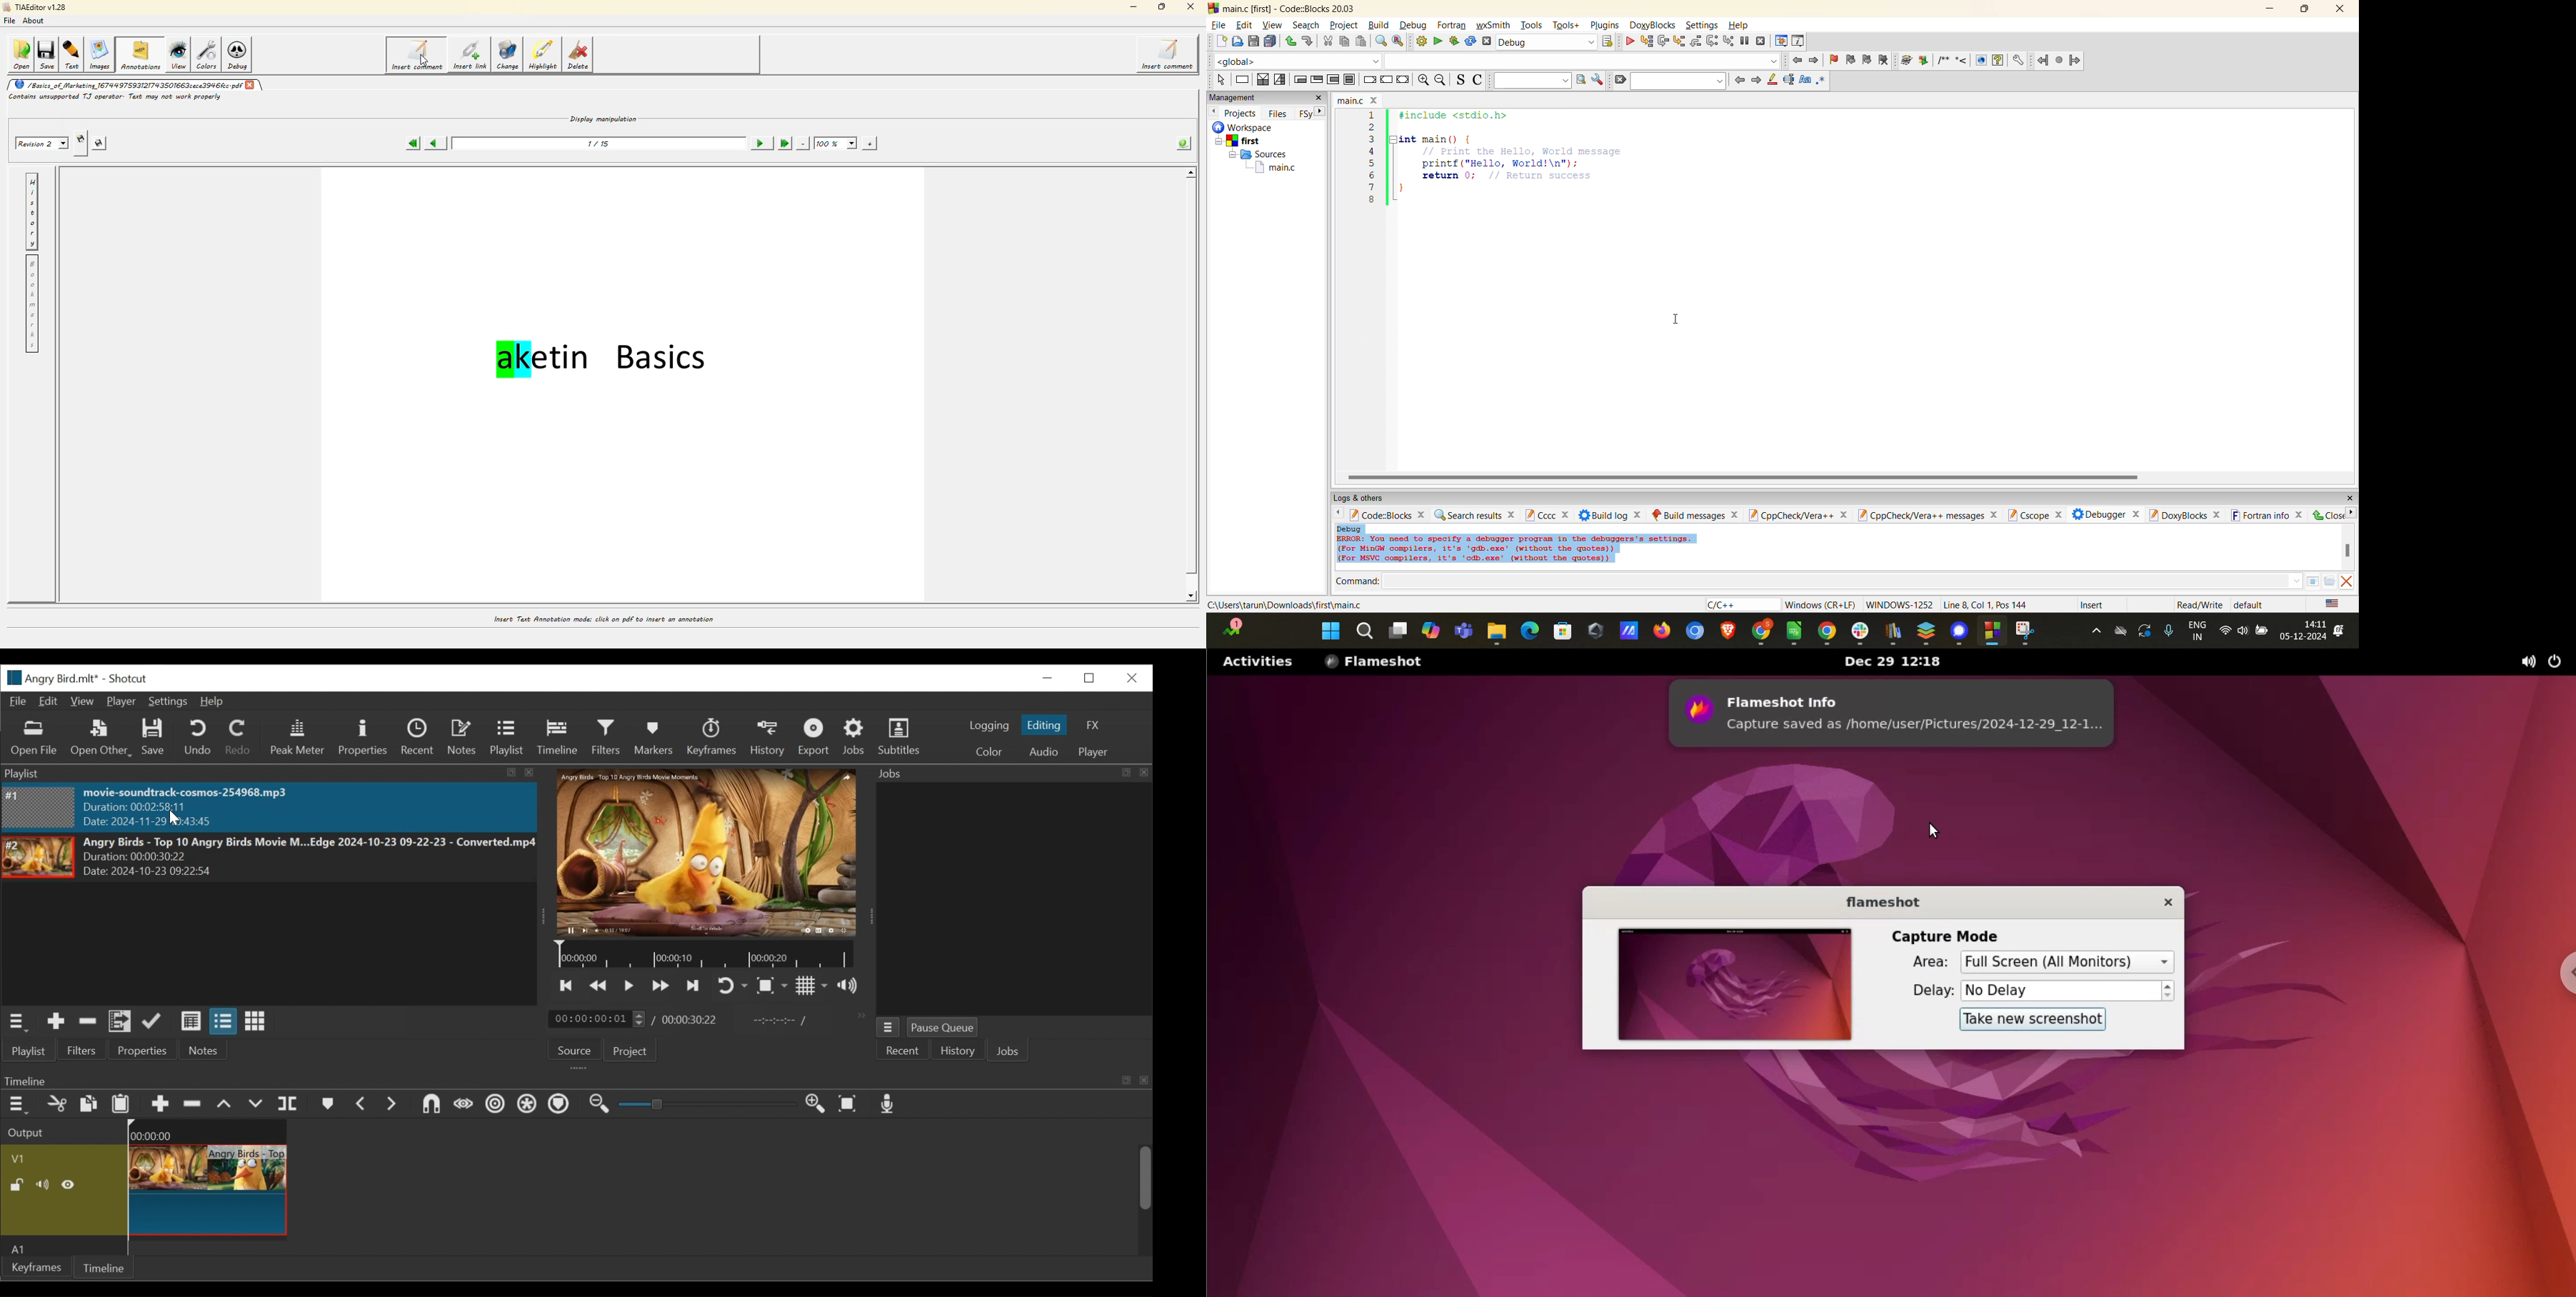 This screenshot has width=2576, height=1316. Describe the element at coordinates (2095, 629) in the screenshot. I see `hidden icons` at that location.